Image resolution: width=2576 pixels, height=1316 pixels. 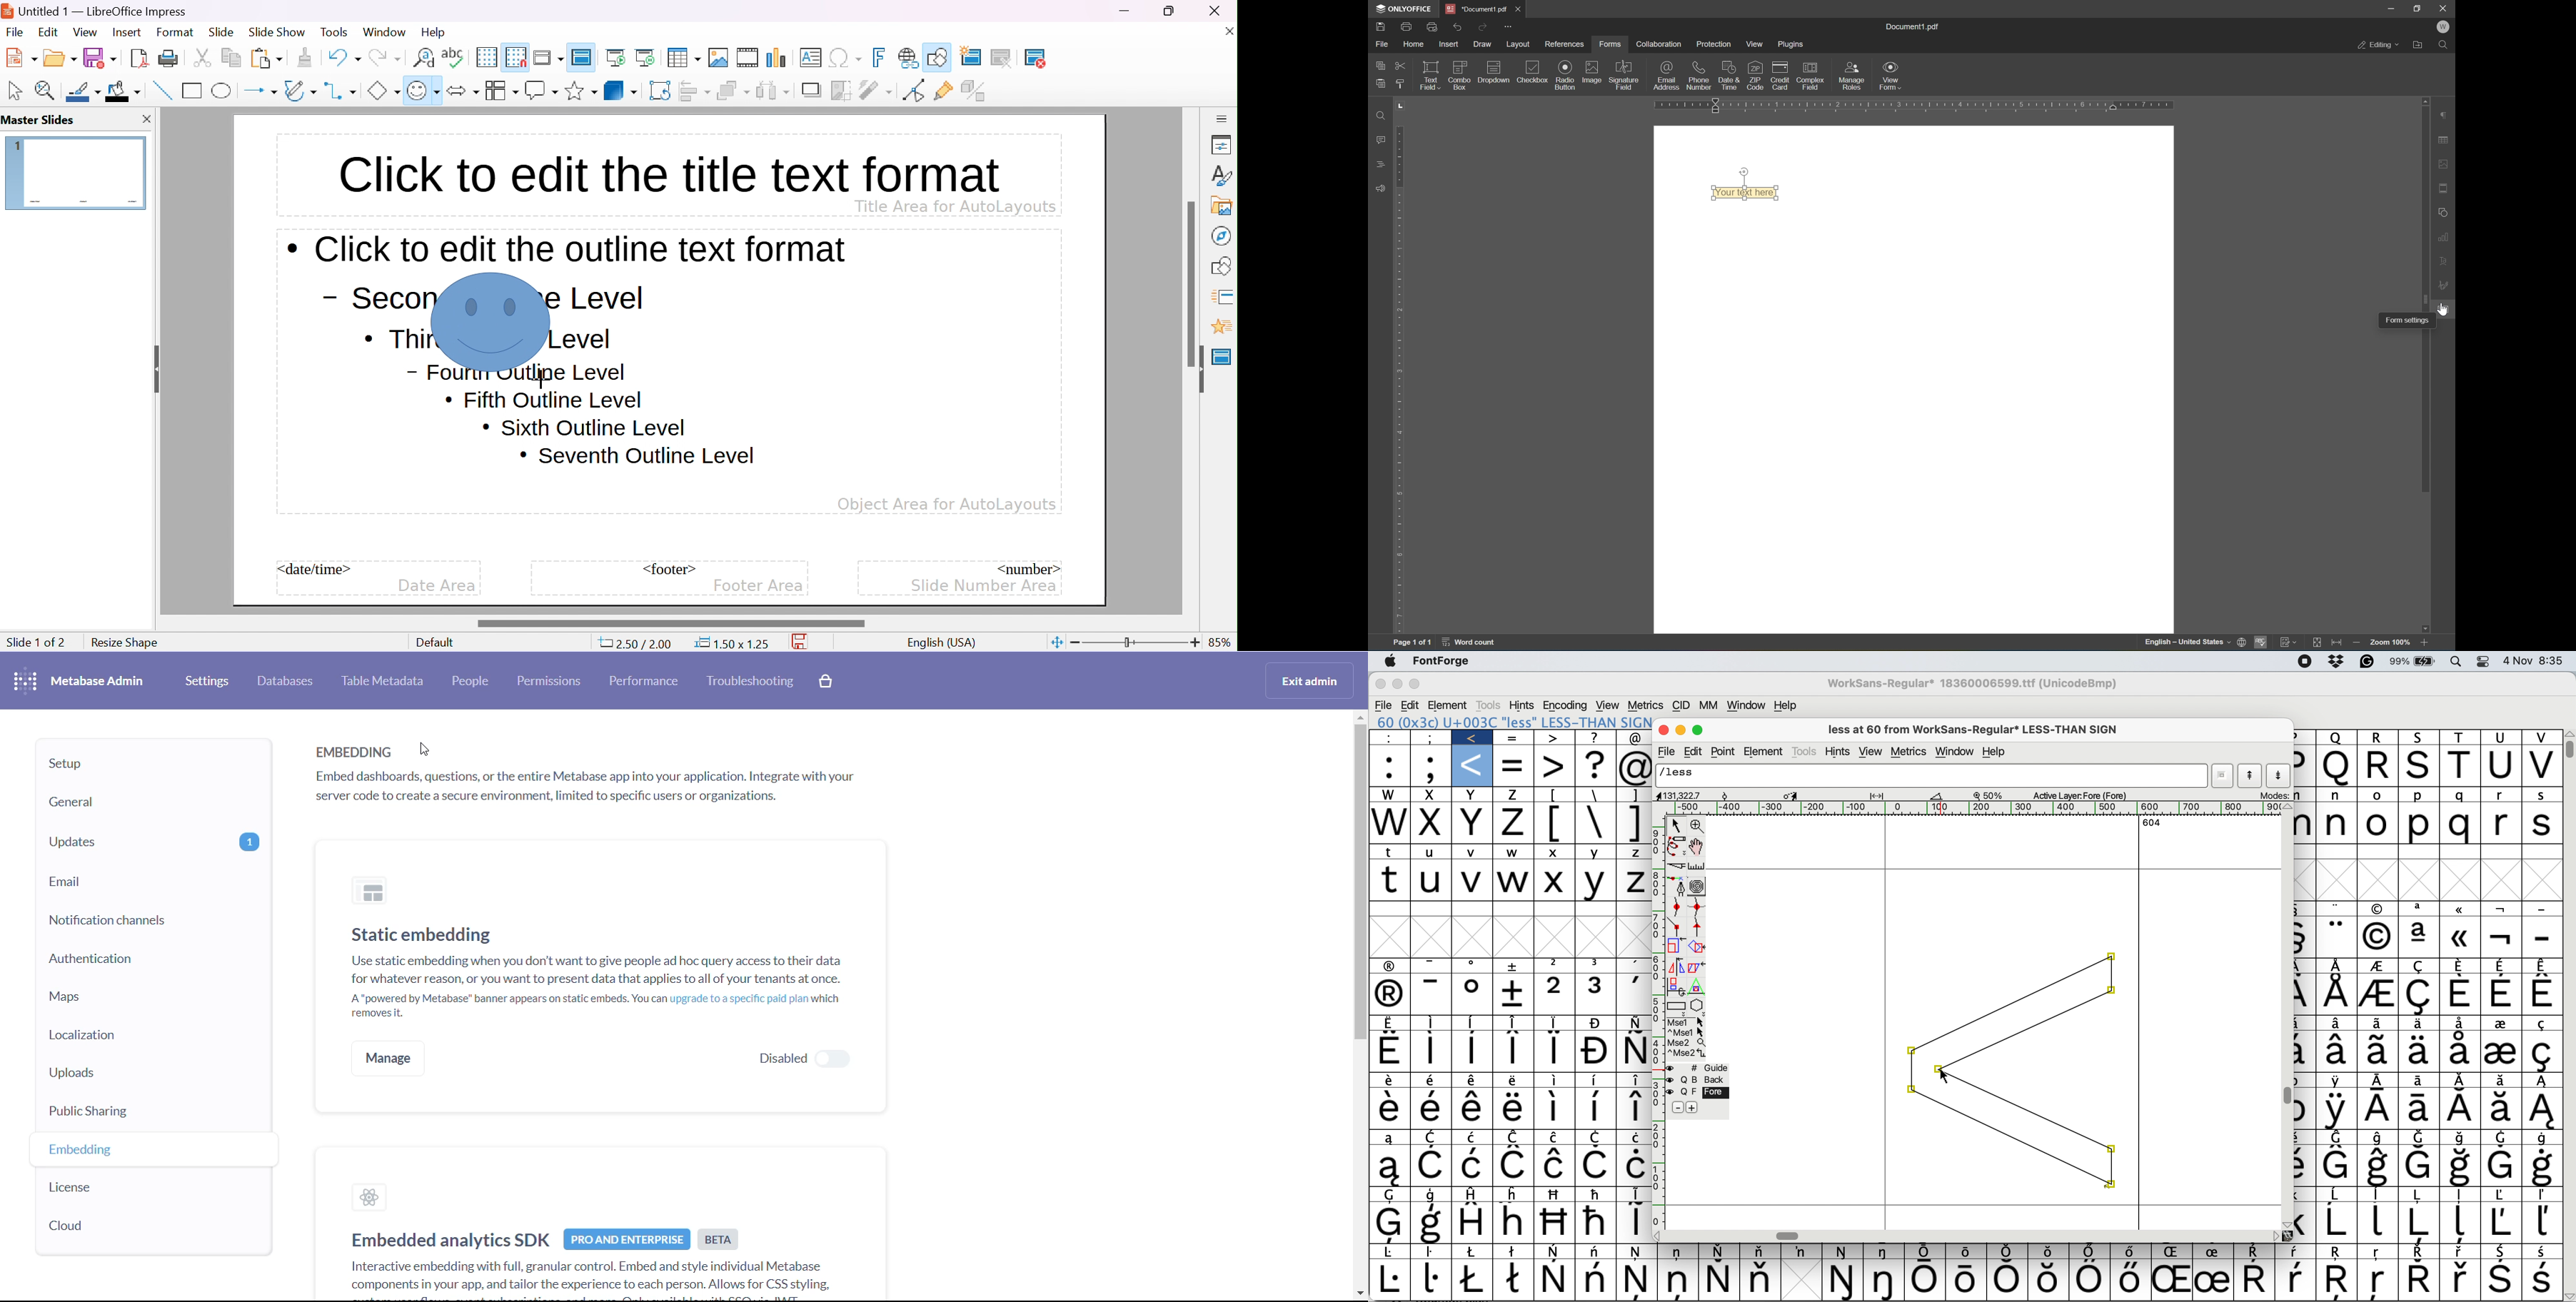 I want to click on p, so click(x=2305, y=767).